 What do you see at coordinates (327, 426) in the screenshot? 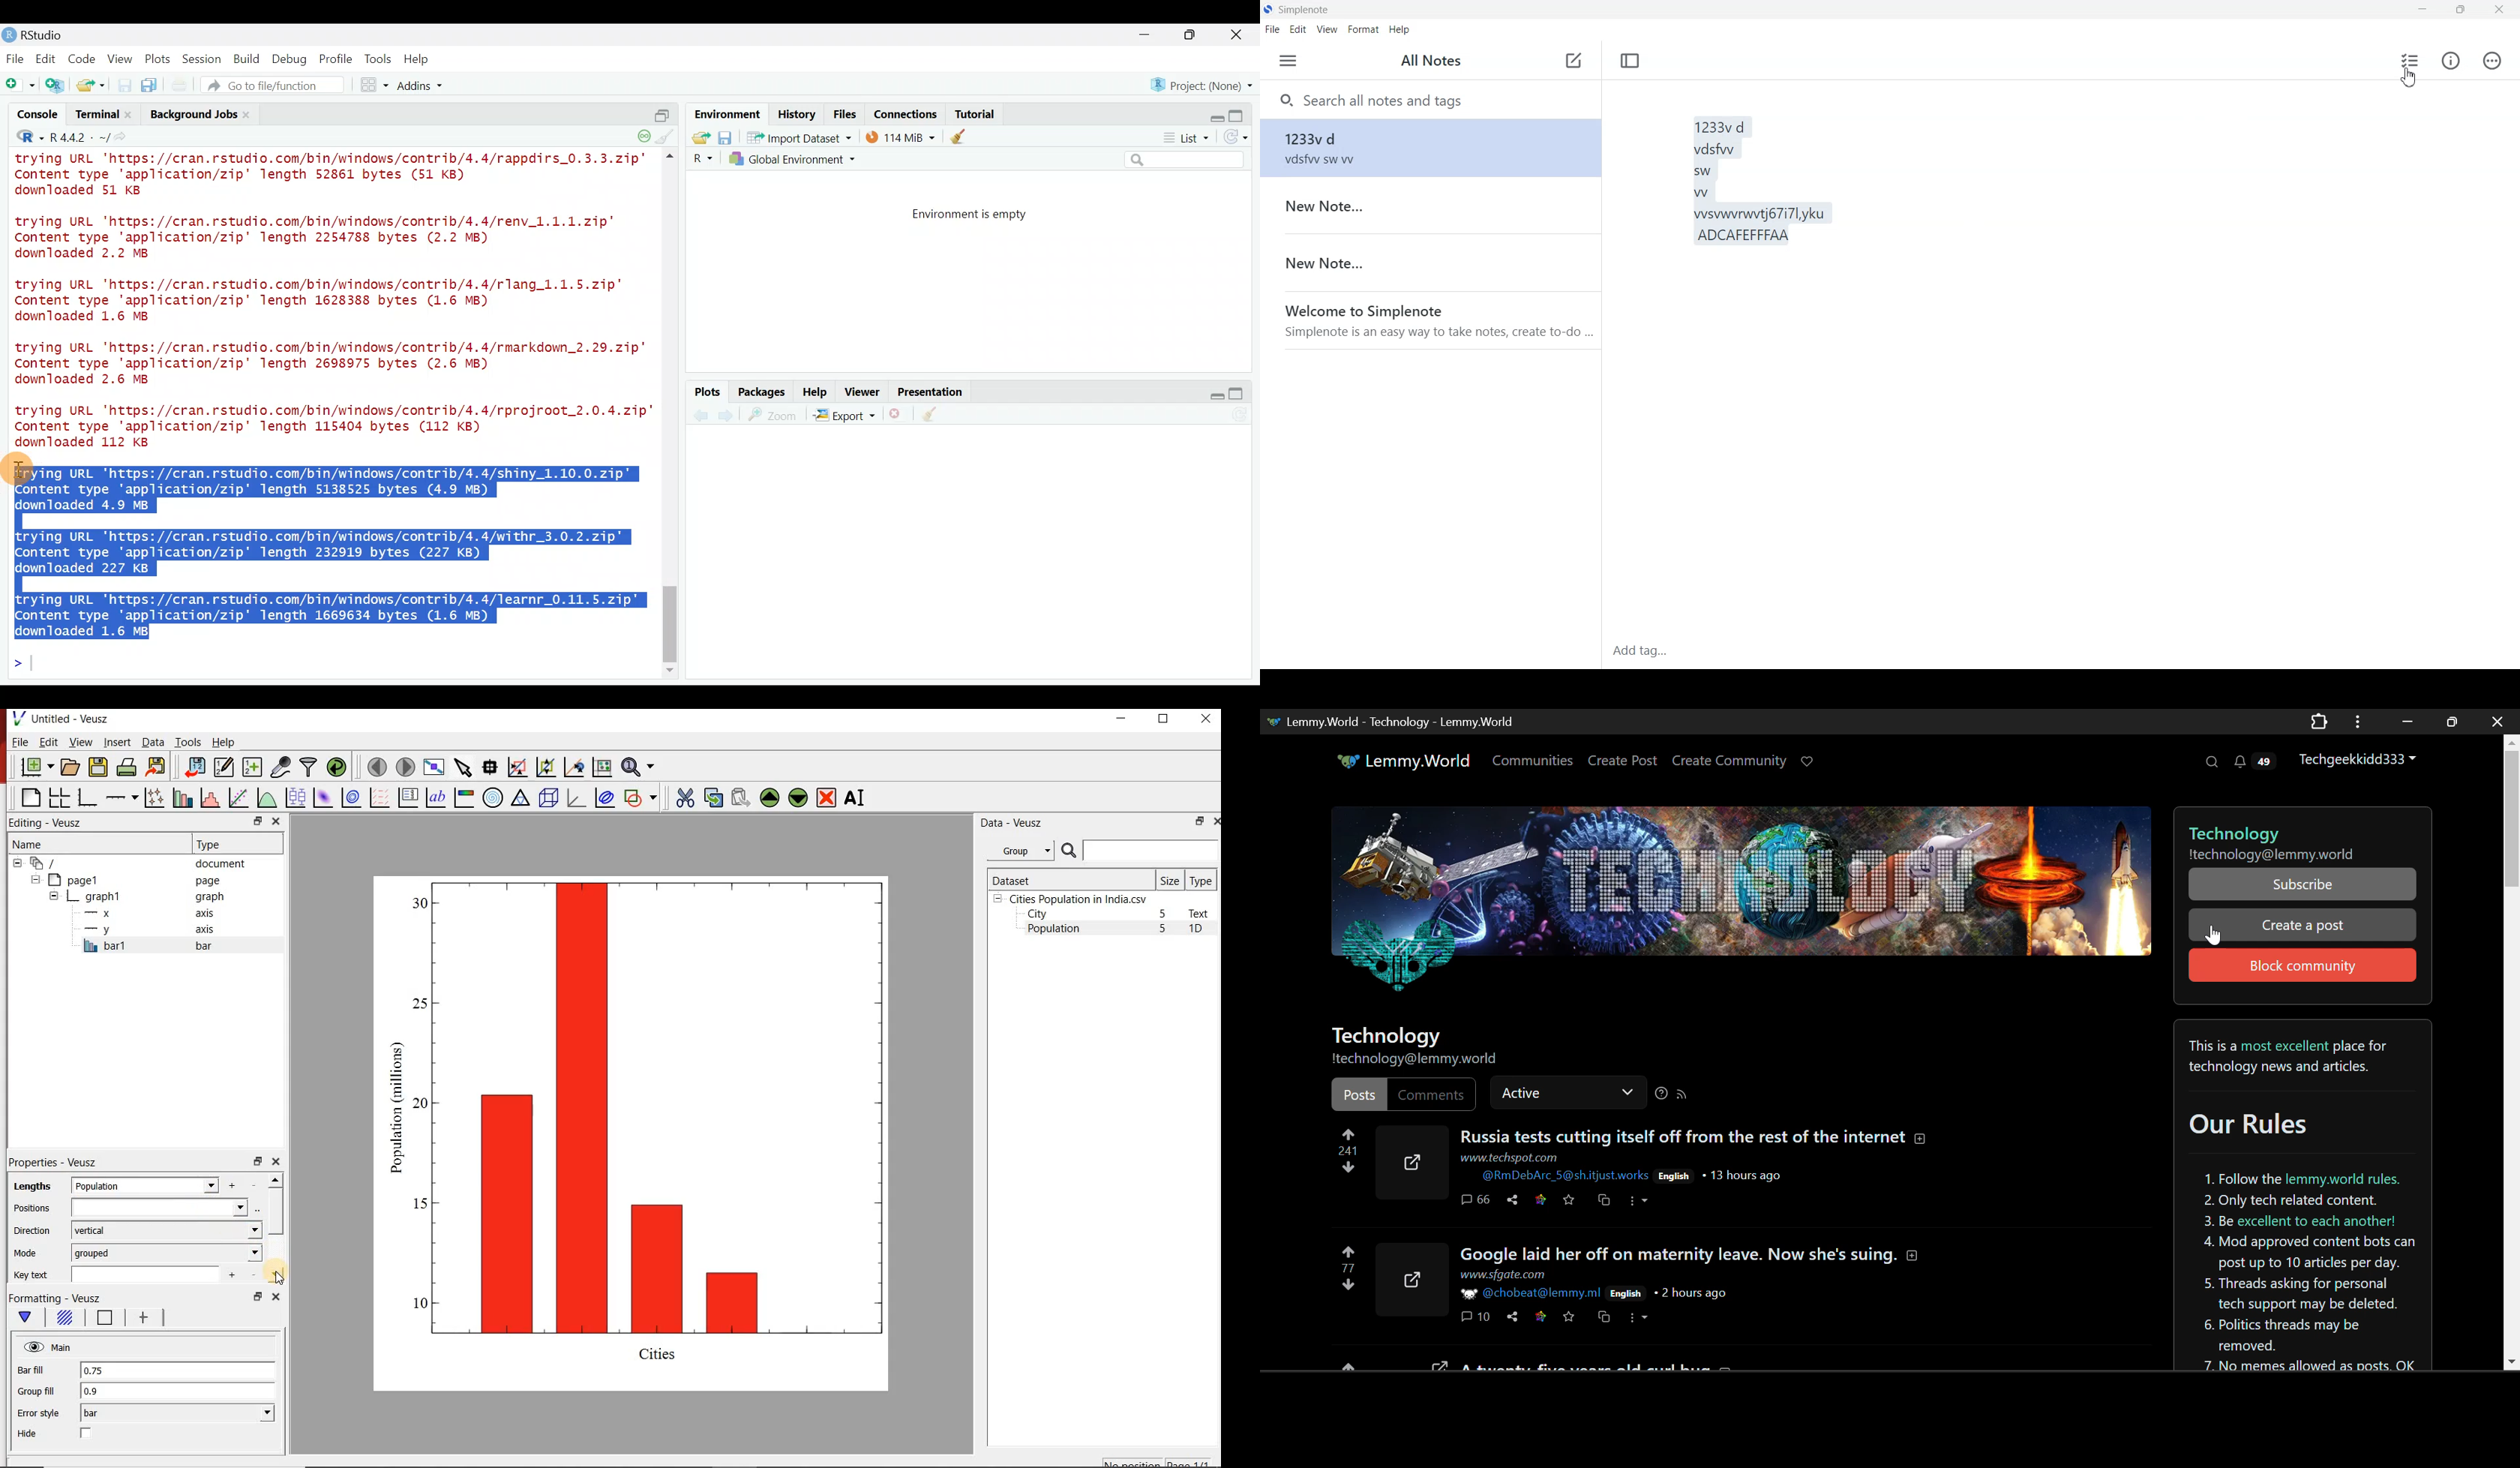
I see `trying URL 'https://cran.rstudio.com/bin/windows/contrib/4.4/rprojroot_2.0.4.zip"
Content type 'application/zip' length 115404 bytes (112 KB)
downloaded 112 KB` at bounding box center [327, 426].